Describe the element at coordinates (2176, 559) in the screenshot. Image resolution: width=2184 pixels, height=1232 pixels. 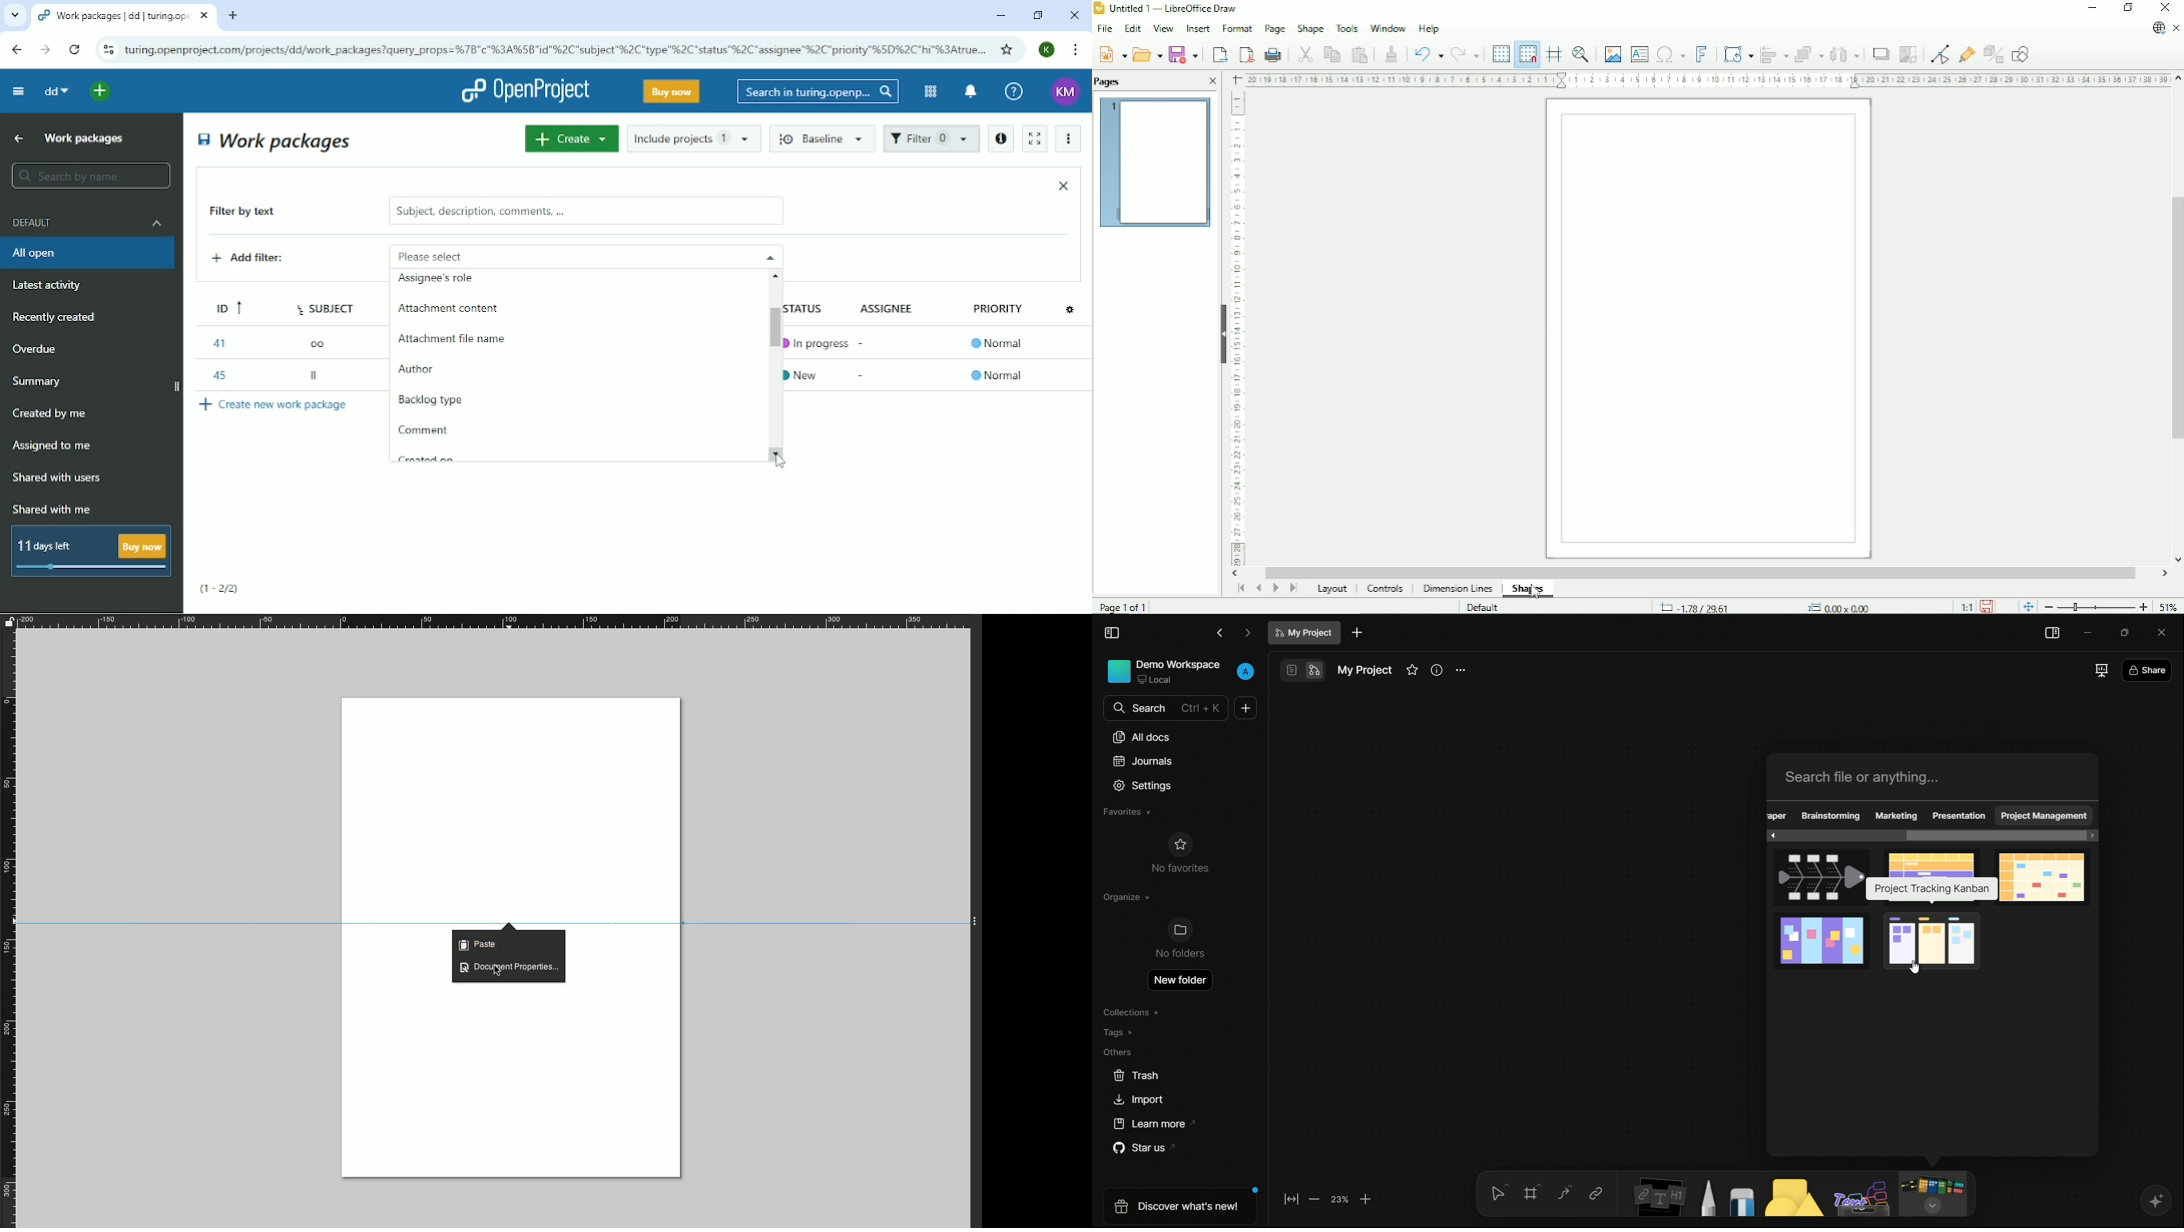
I see `Vertical scroll button` at that location.